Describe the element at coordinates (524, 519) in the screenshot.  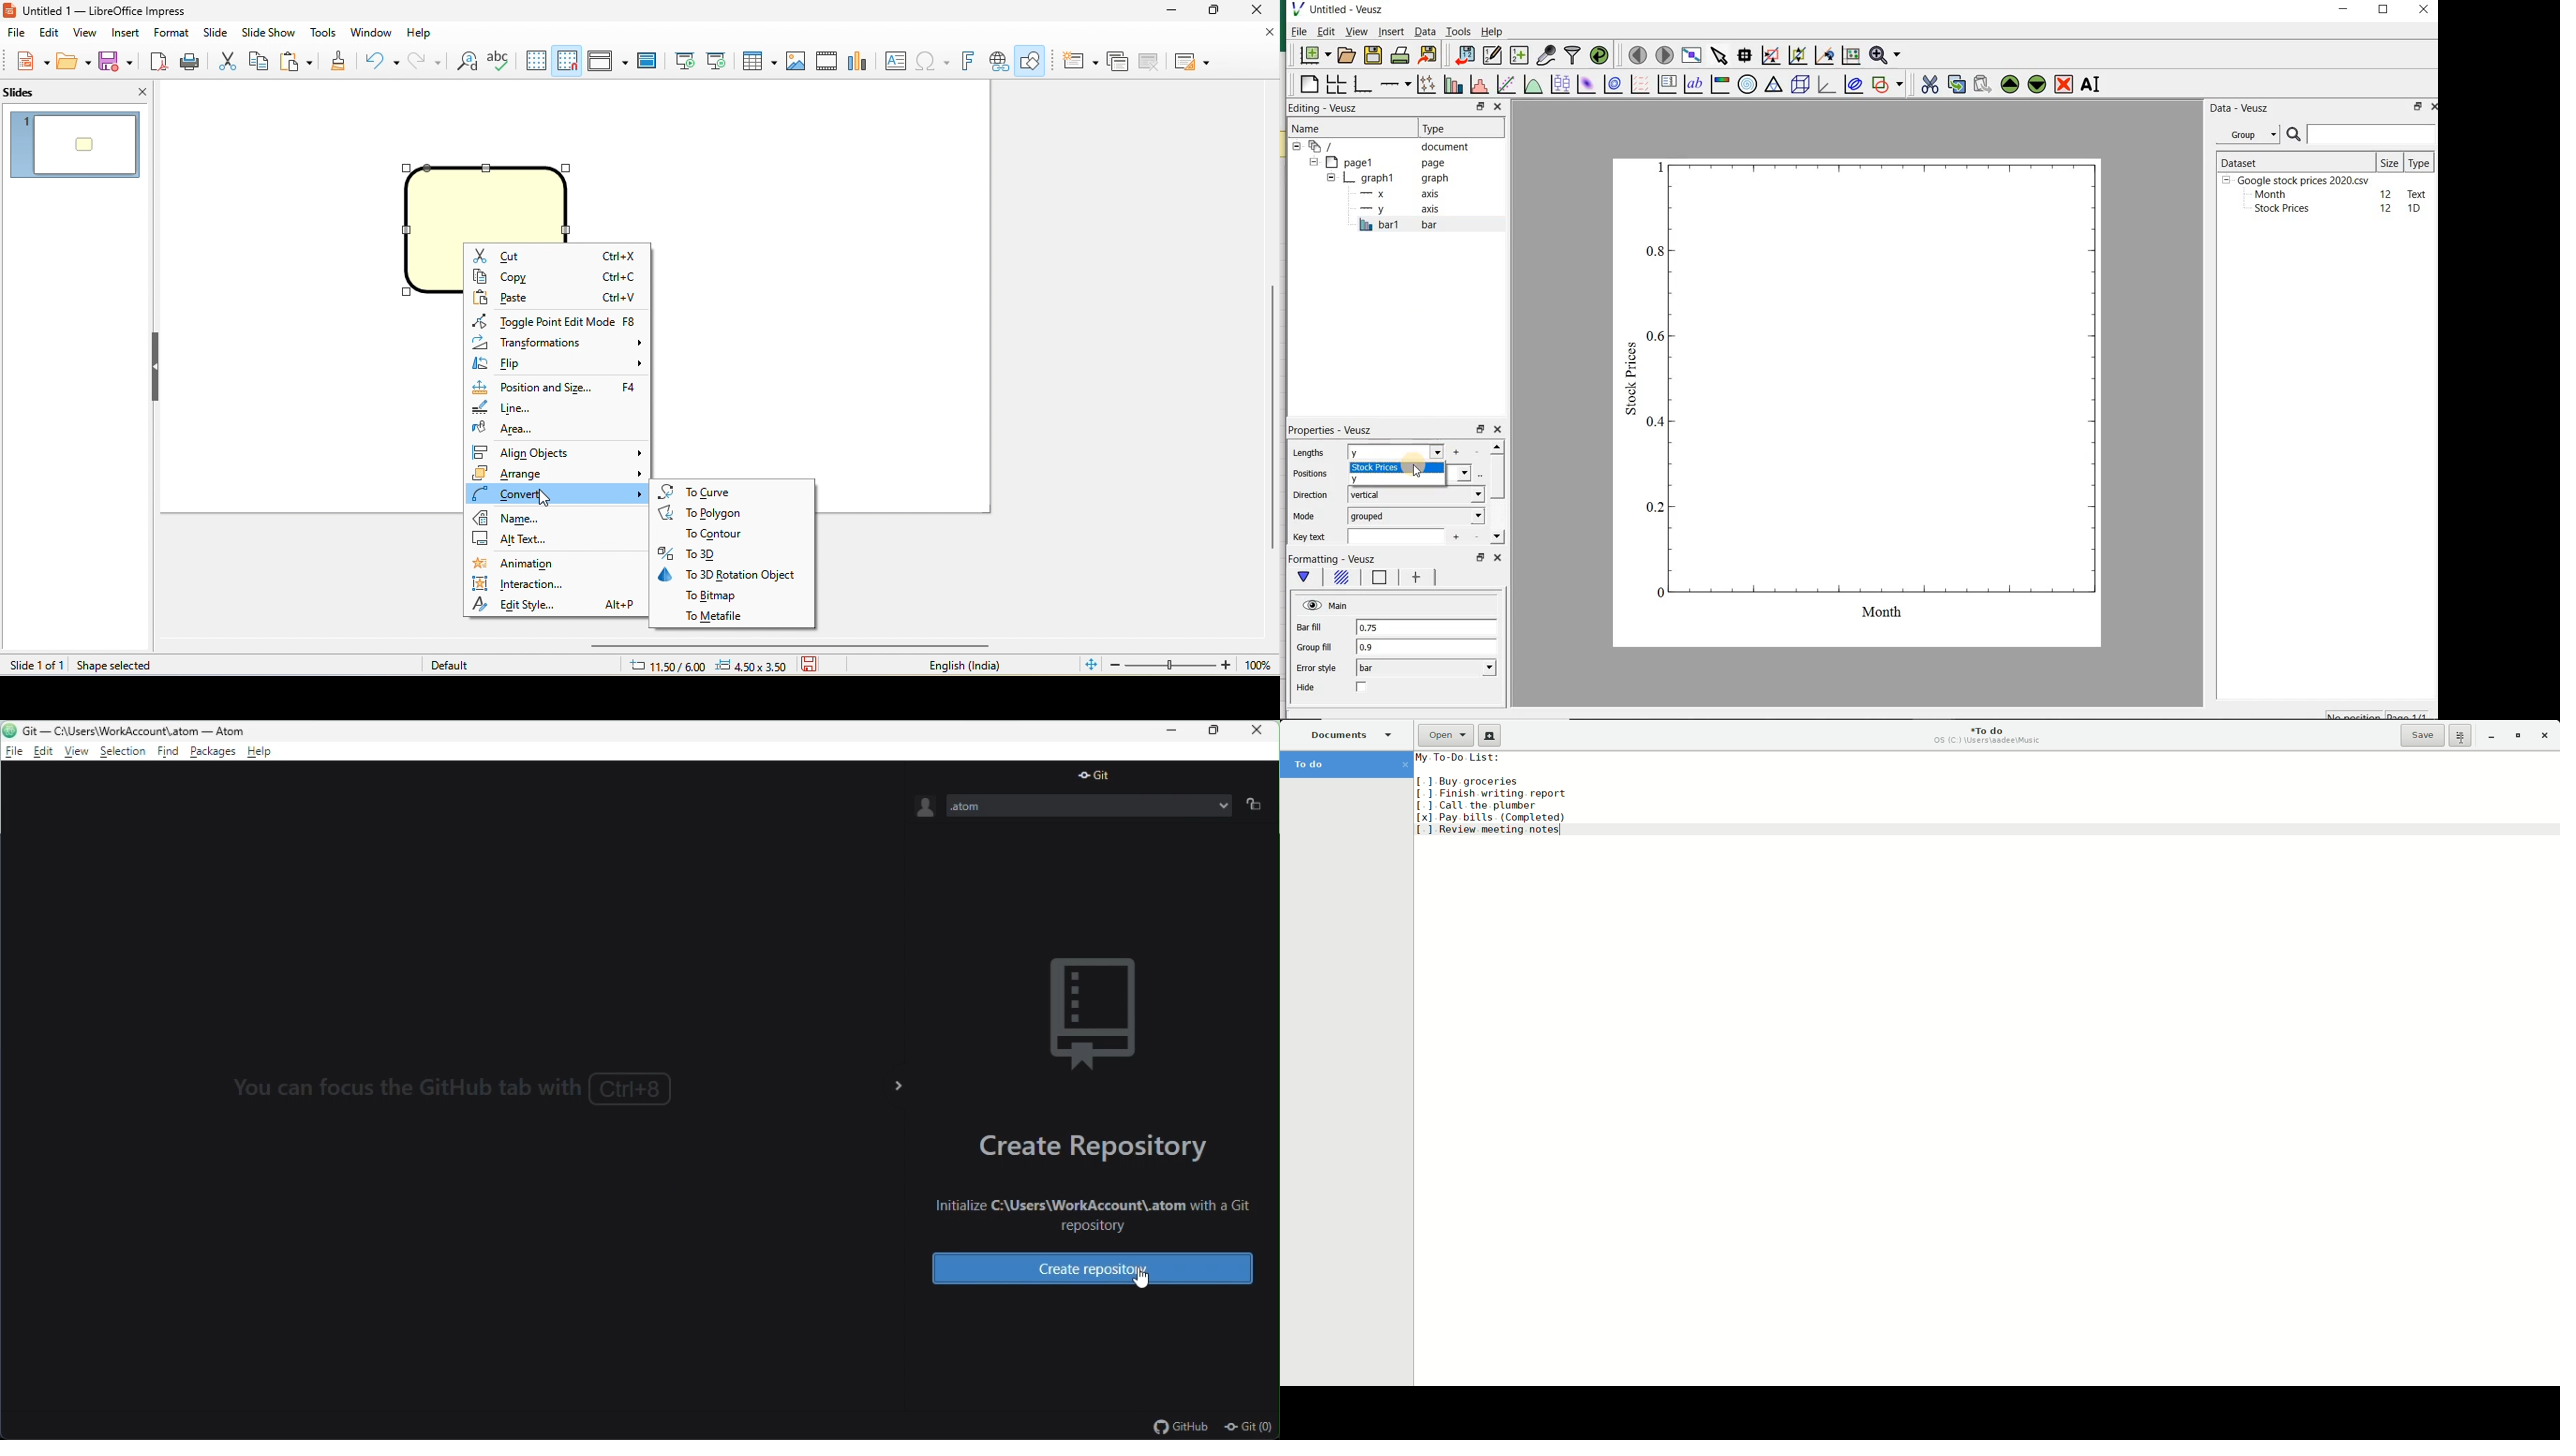
I see `name` at that location.